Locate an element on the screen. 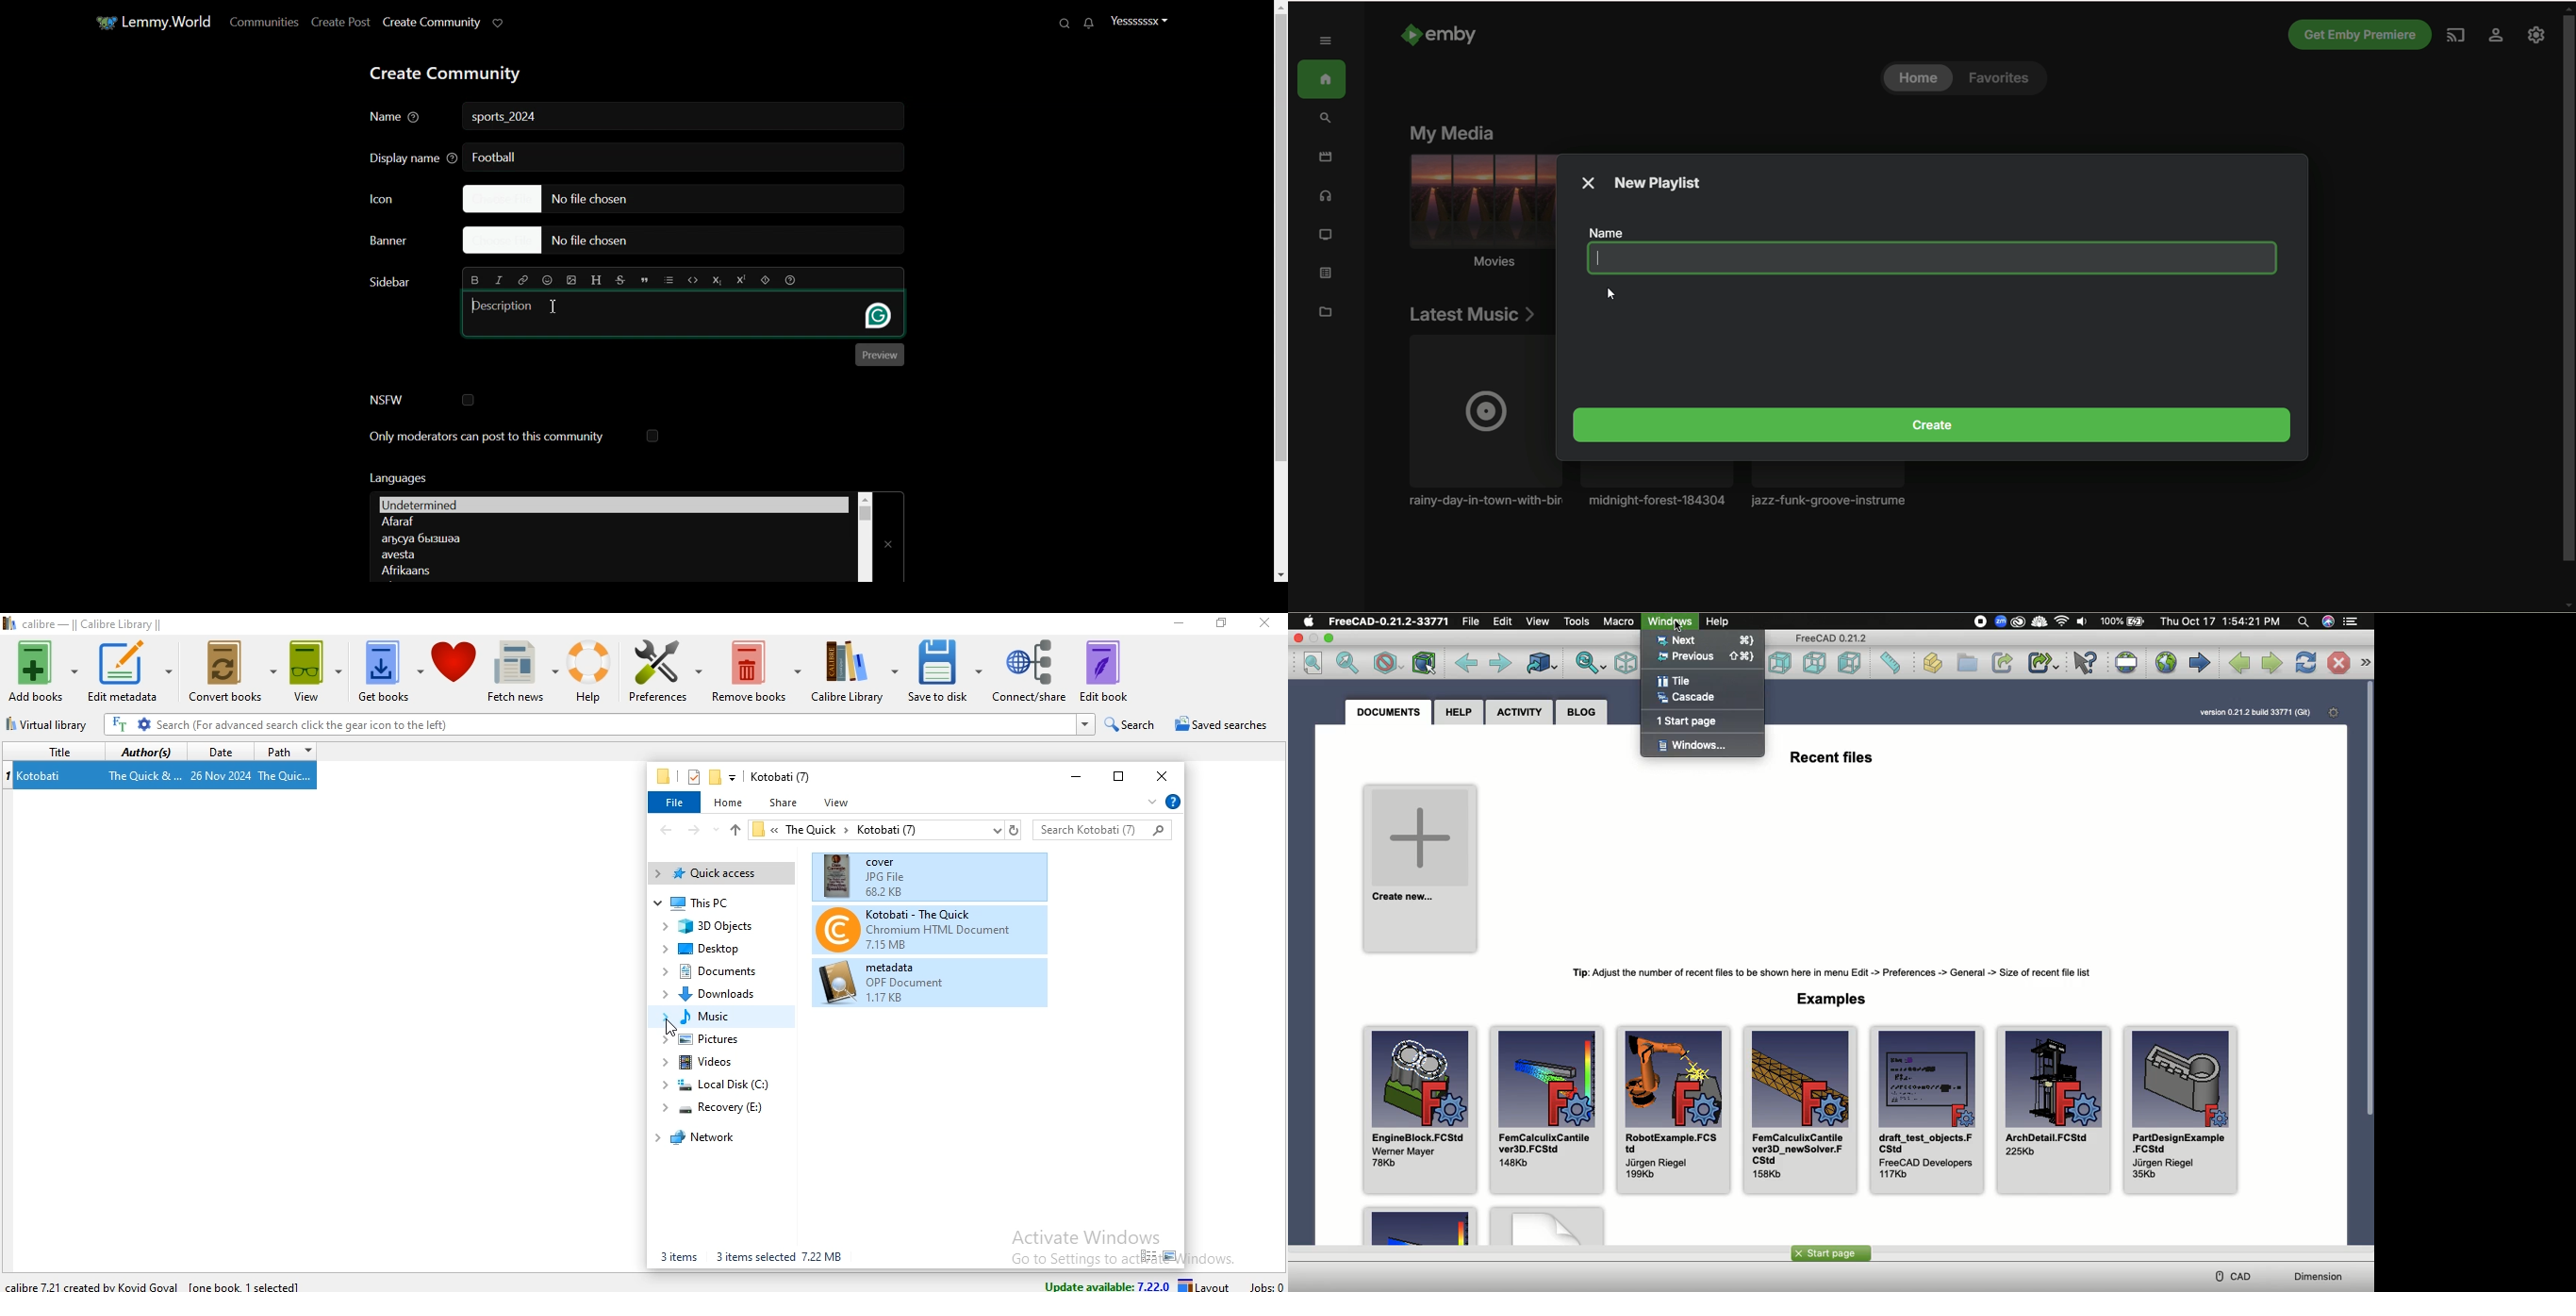 The height and width of the screenshot is (1316, 2576). edit book is located at coordinates (1104, 671).